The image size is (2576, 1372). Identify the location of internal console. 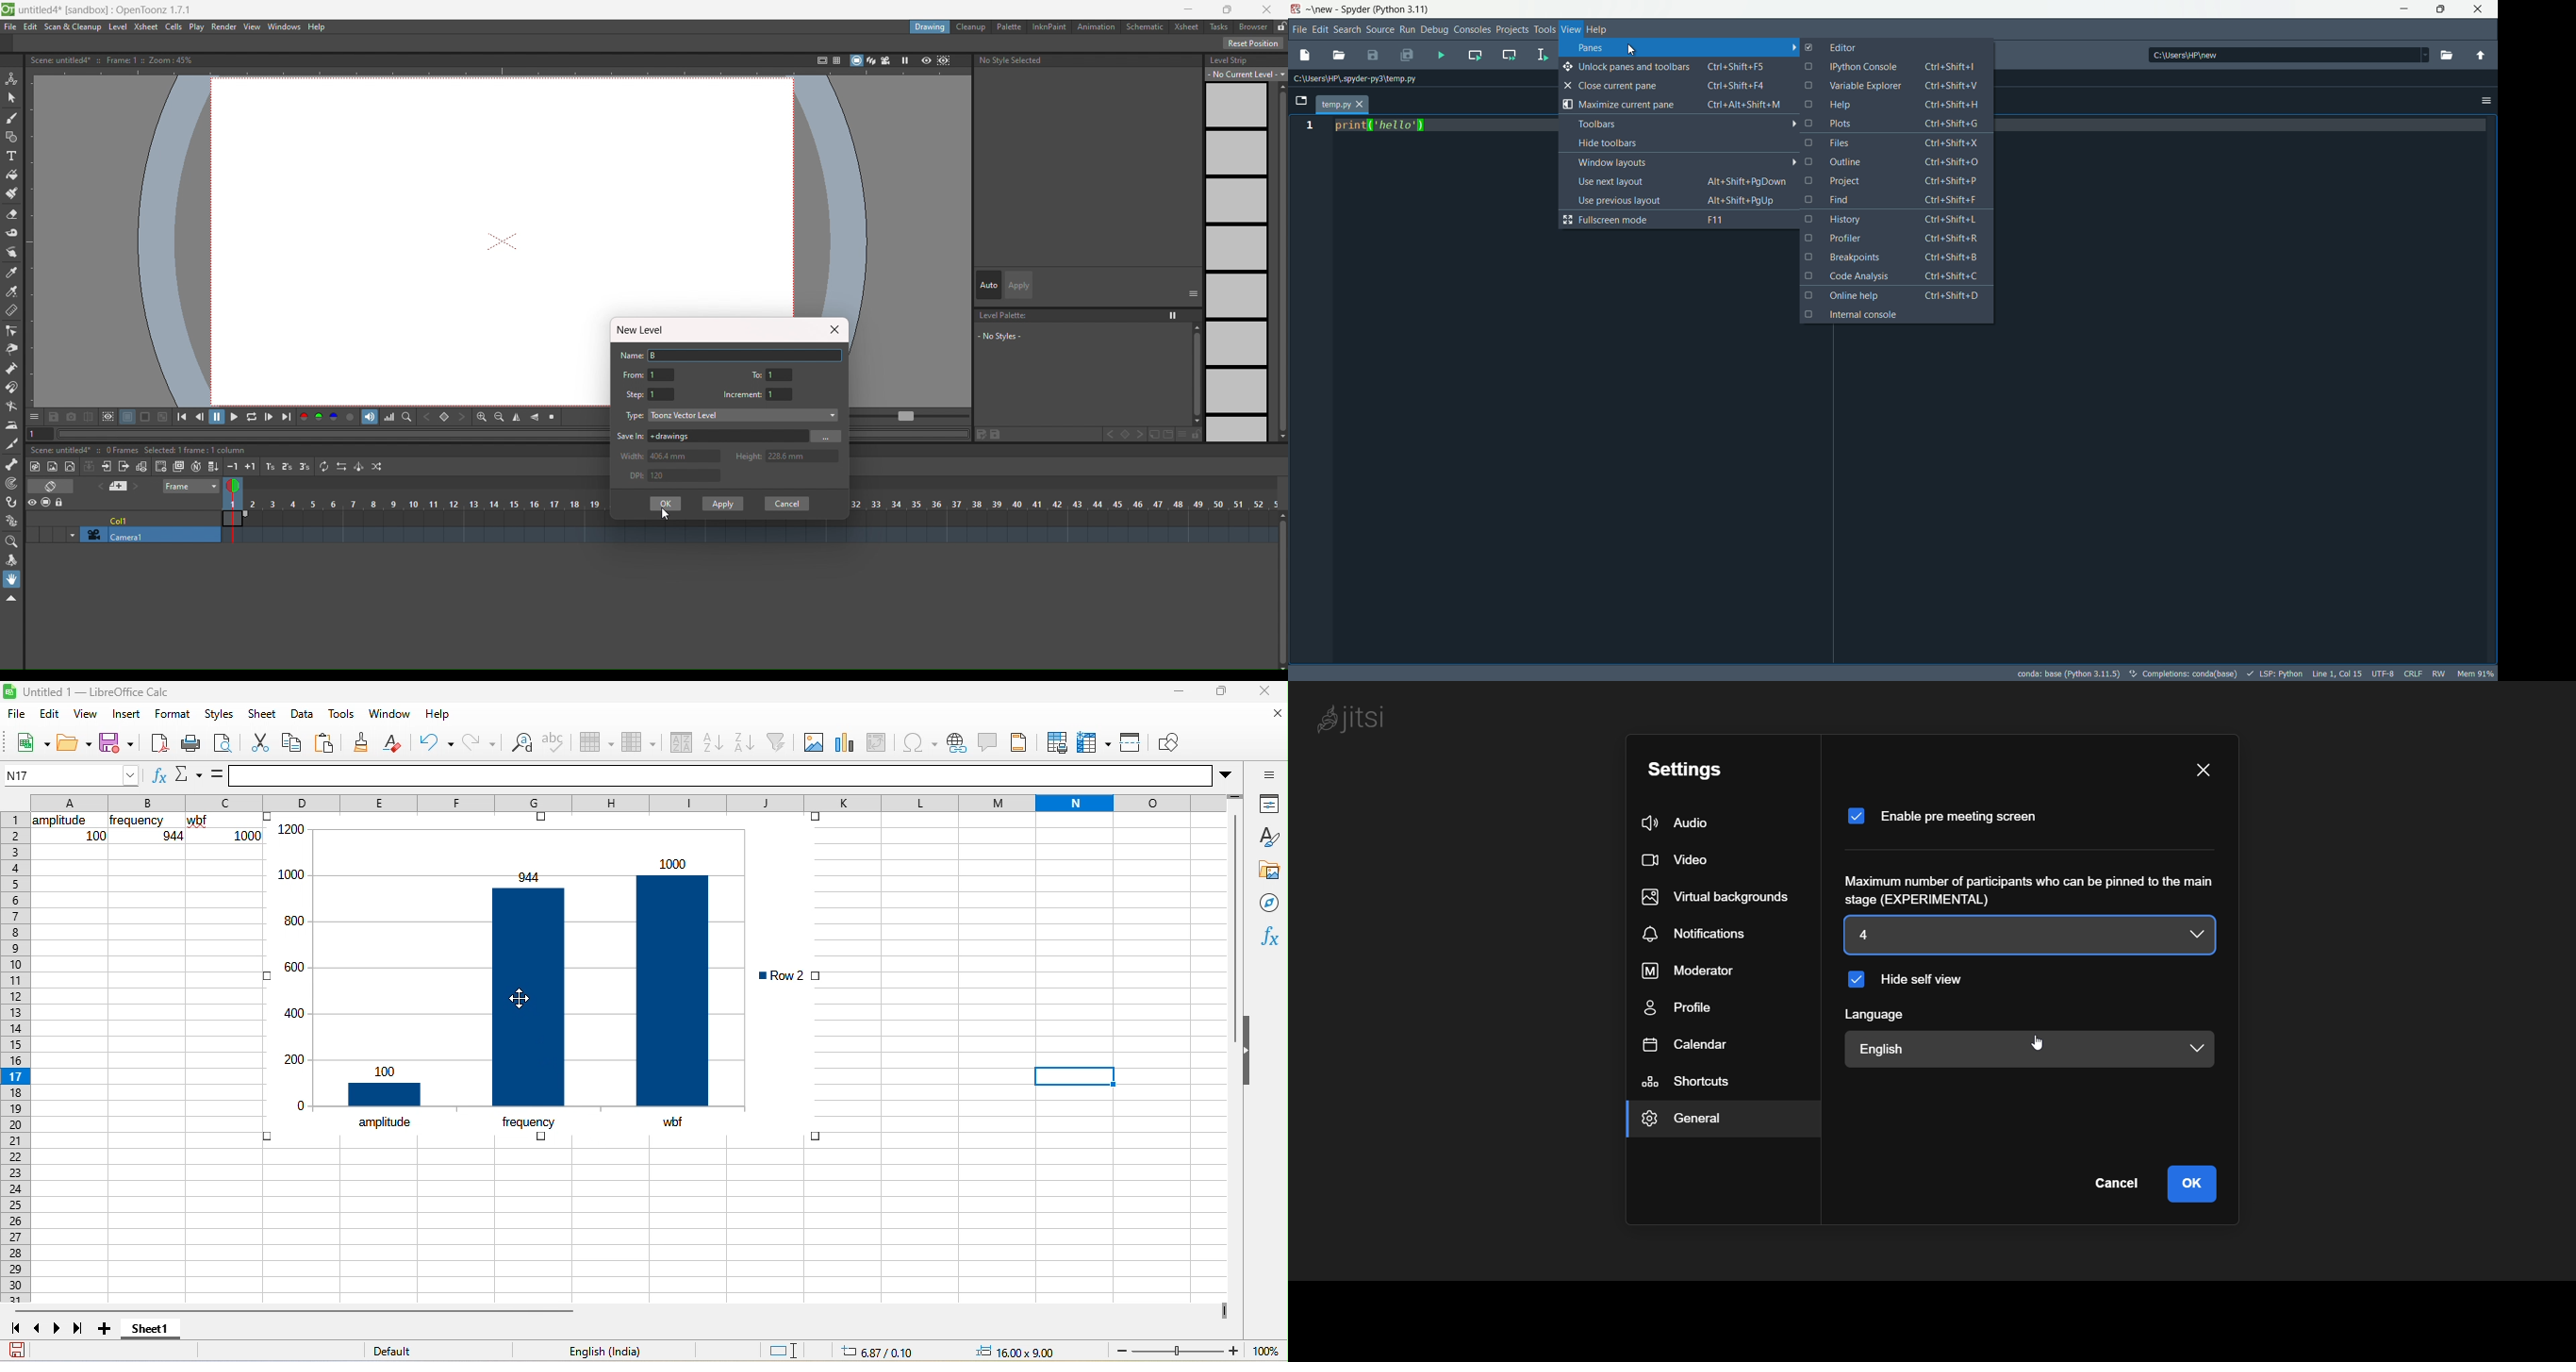
(1896, 314).